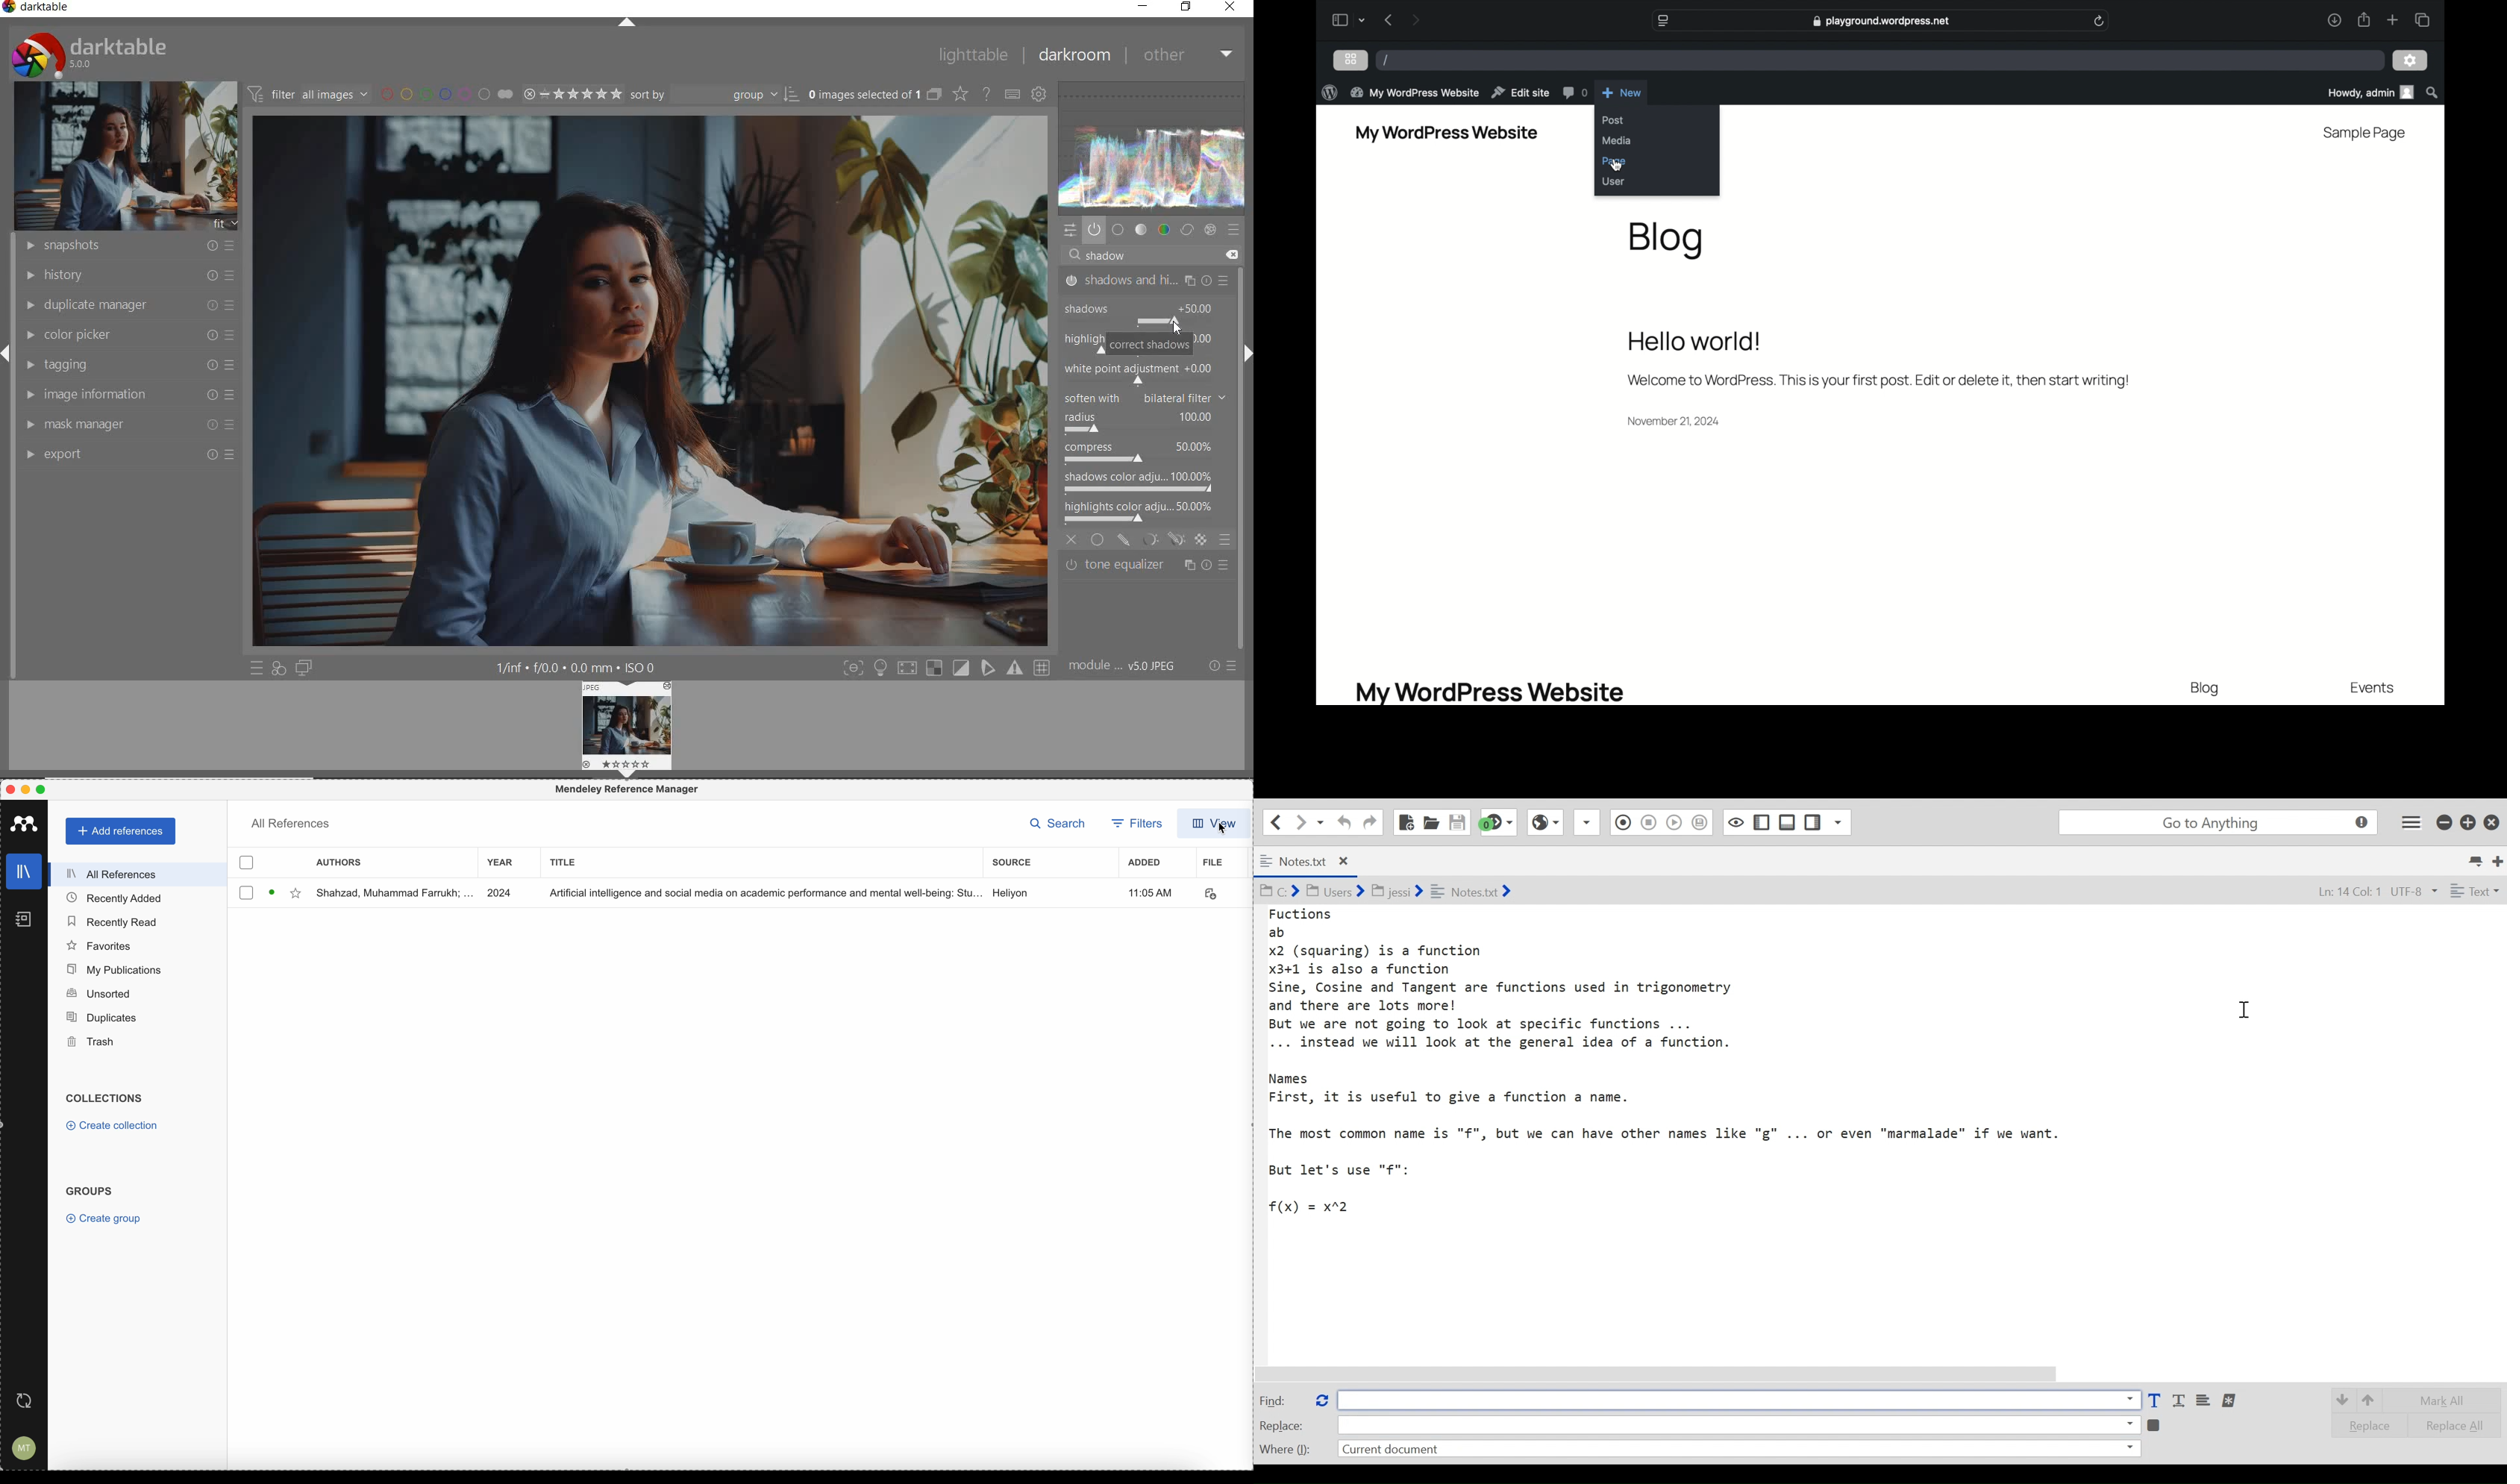  Describe the element at coordinates (1095, 229) in the screenshot. I see `show only active modules` at that location.